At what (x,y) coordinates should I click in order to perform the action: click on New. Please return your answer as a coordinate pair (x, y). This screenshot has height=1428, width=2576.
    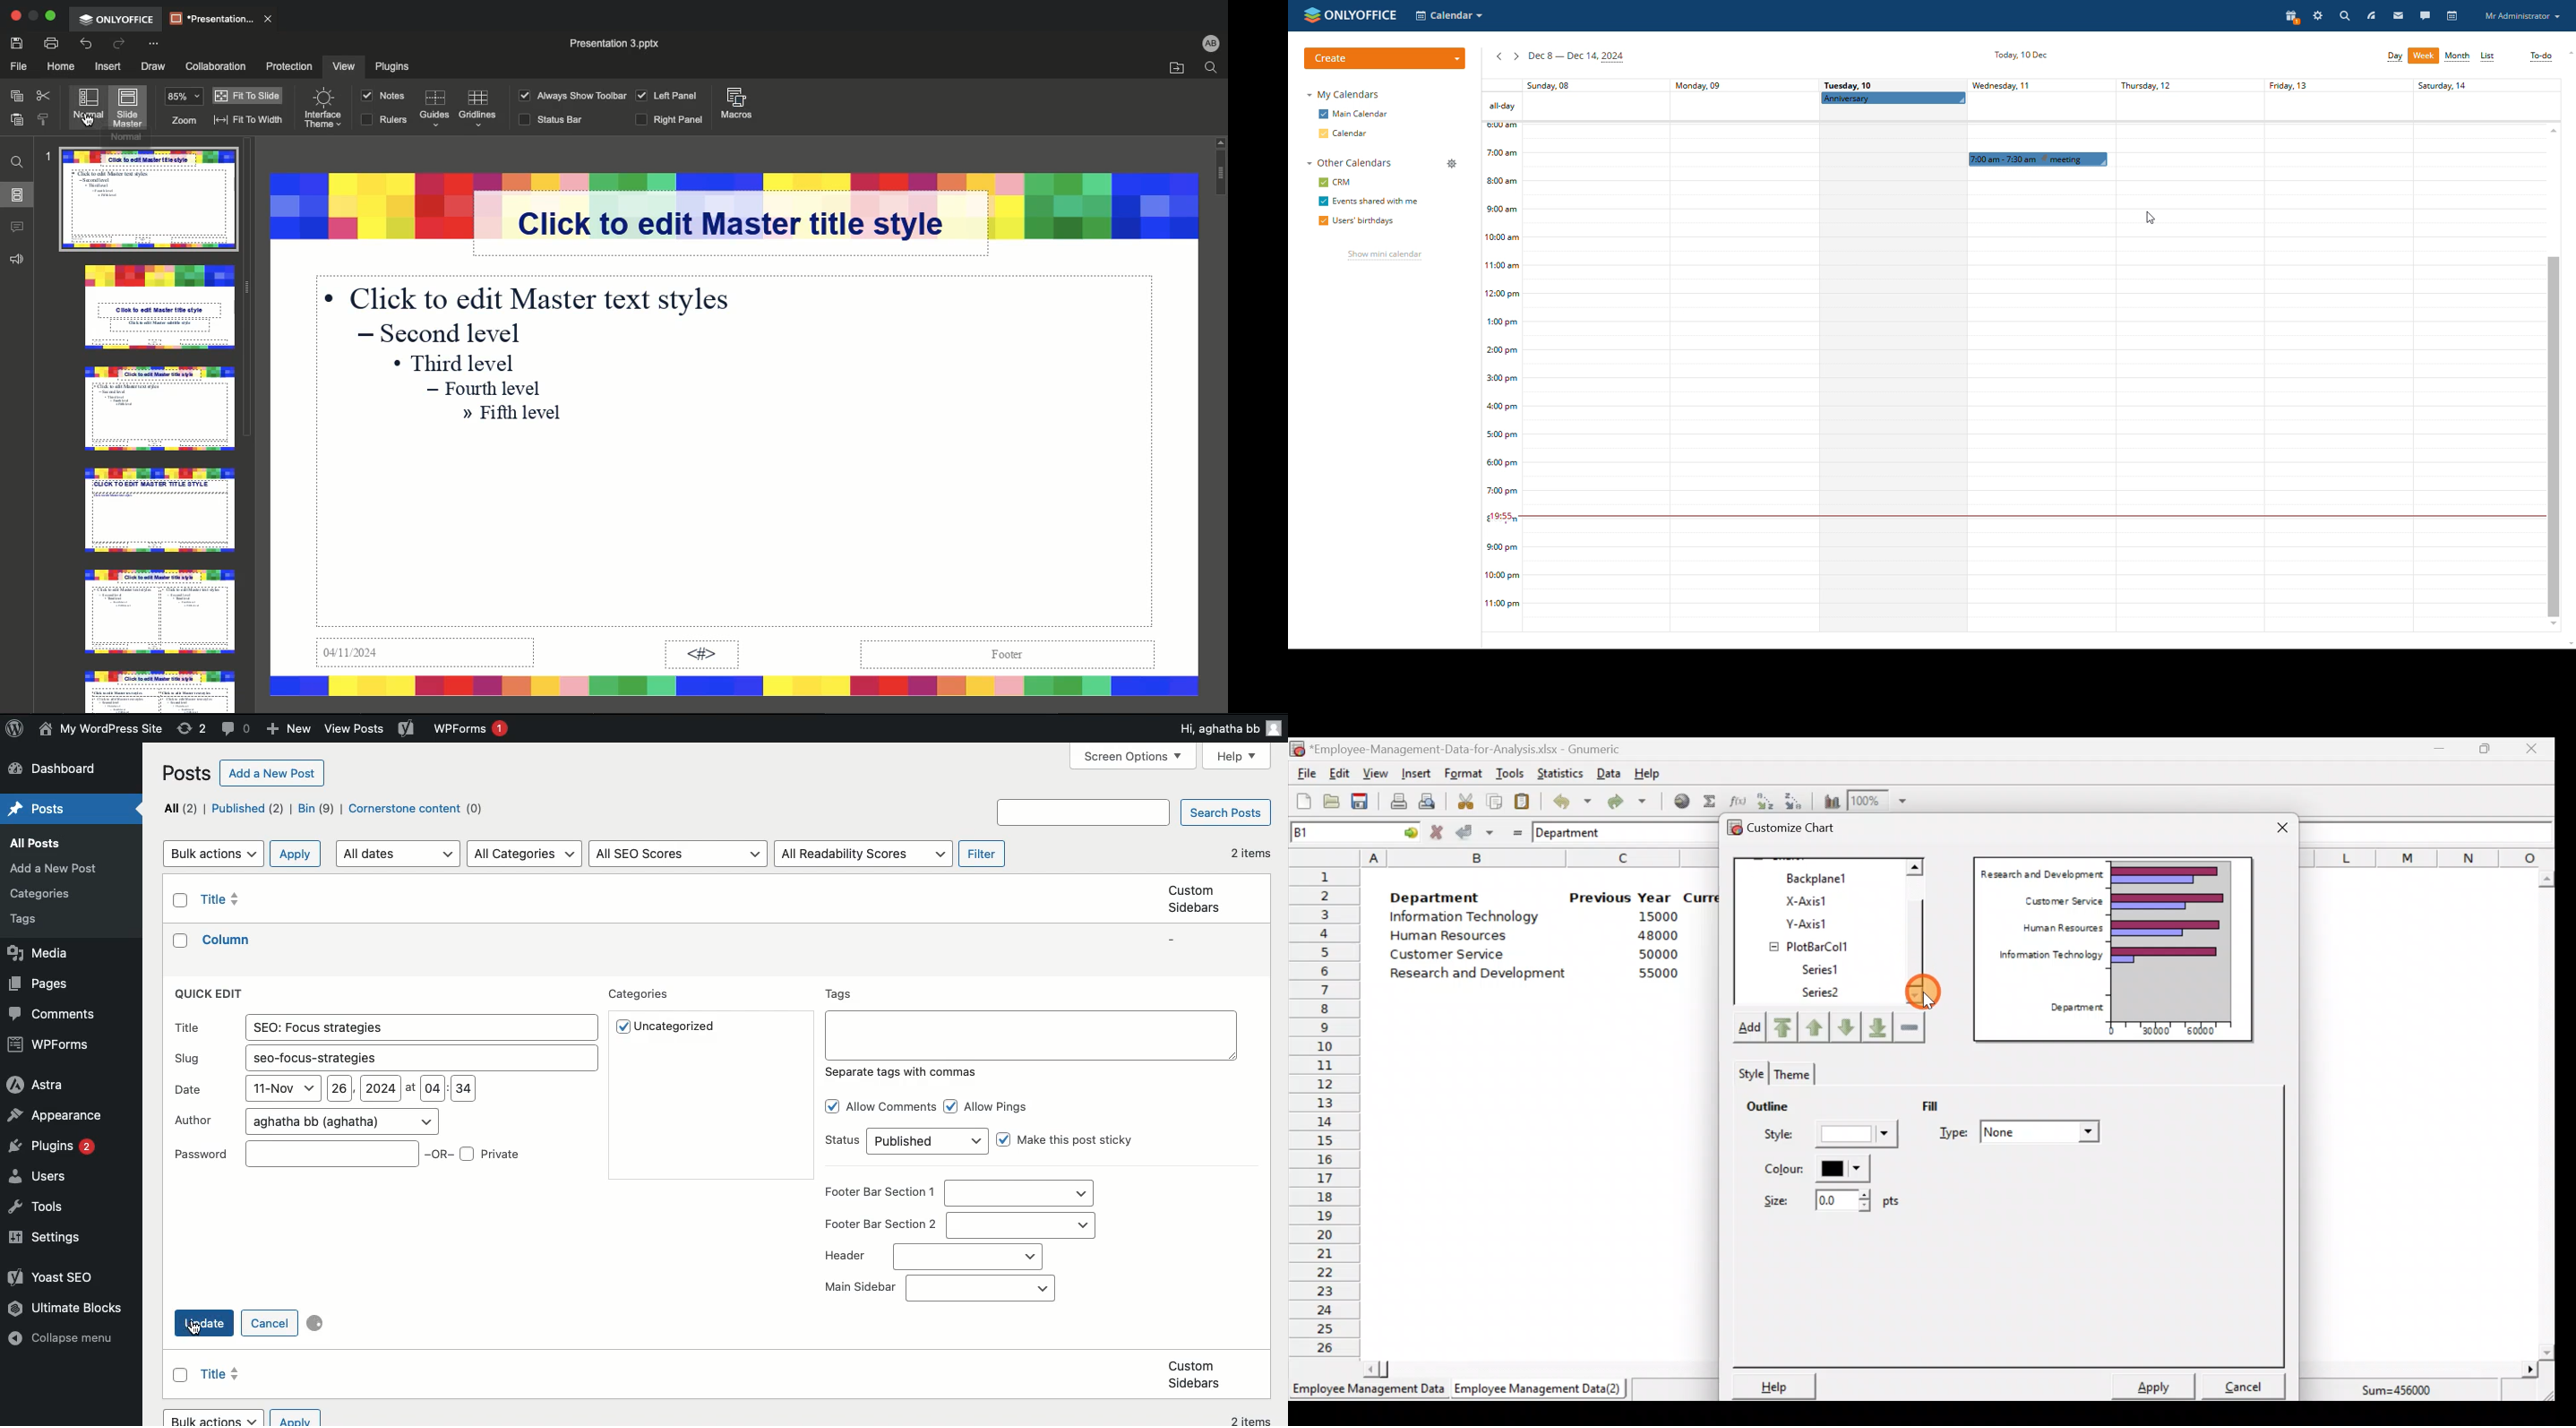
    Looking at the image, I should click on (288, 730).